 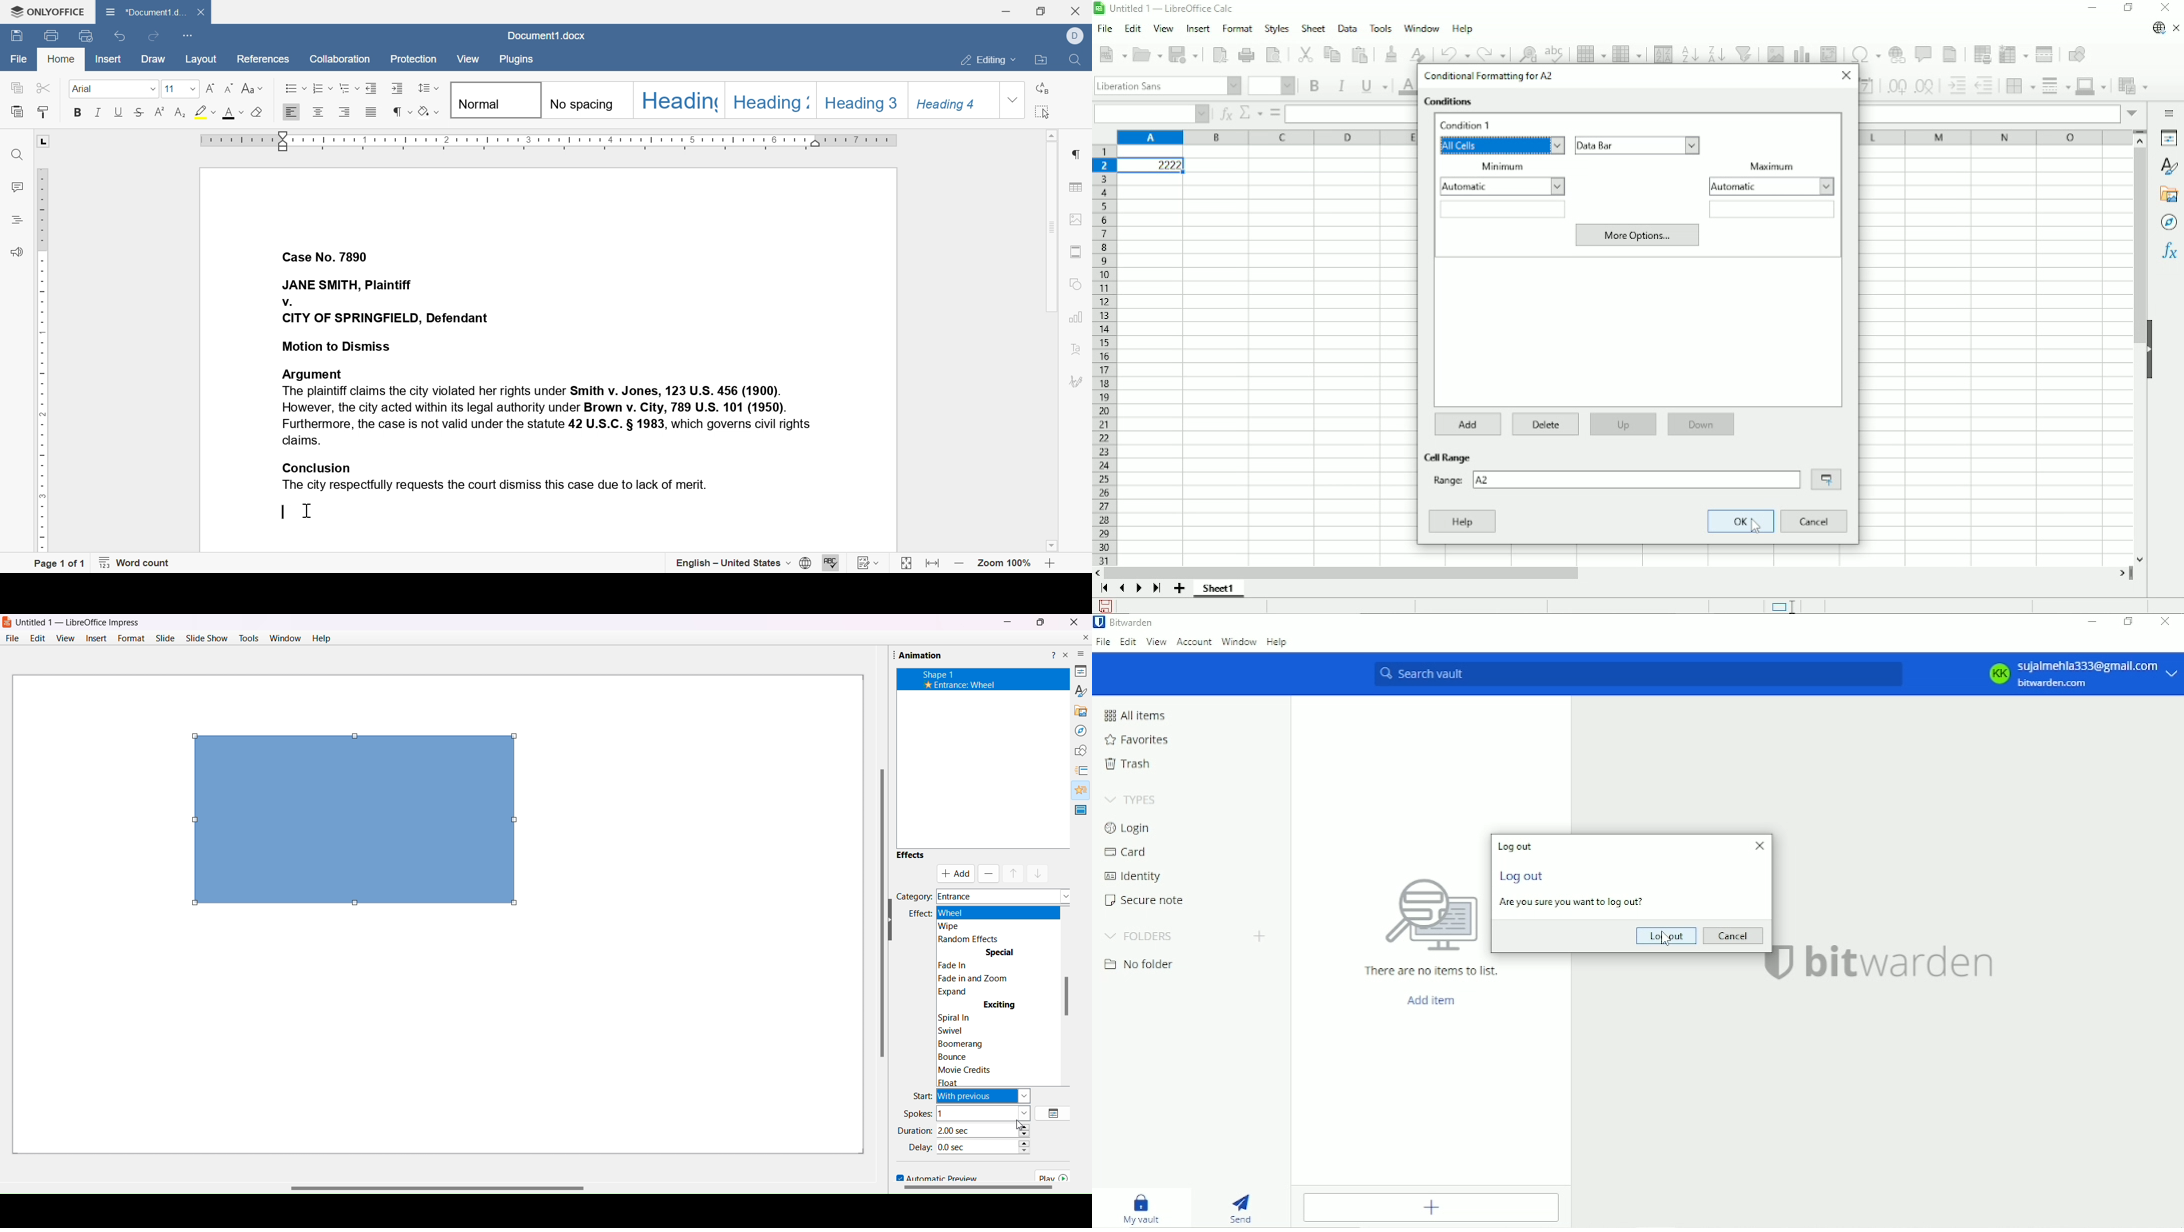 What do you see at coordinates (1102, 642) in the screenshot?
I see `File` at bounding box center [1102, 642].